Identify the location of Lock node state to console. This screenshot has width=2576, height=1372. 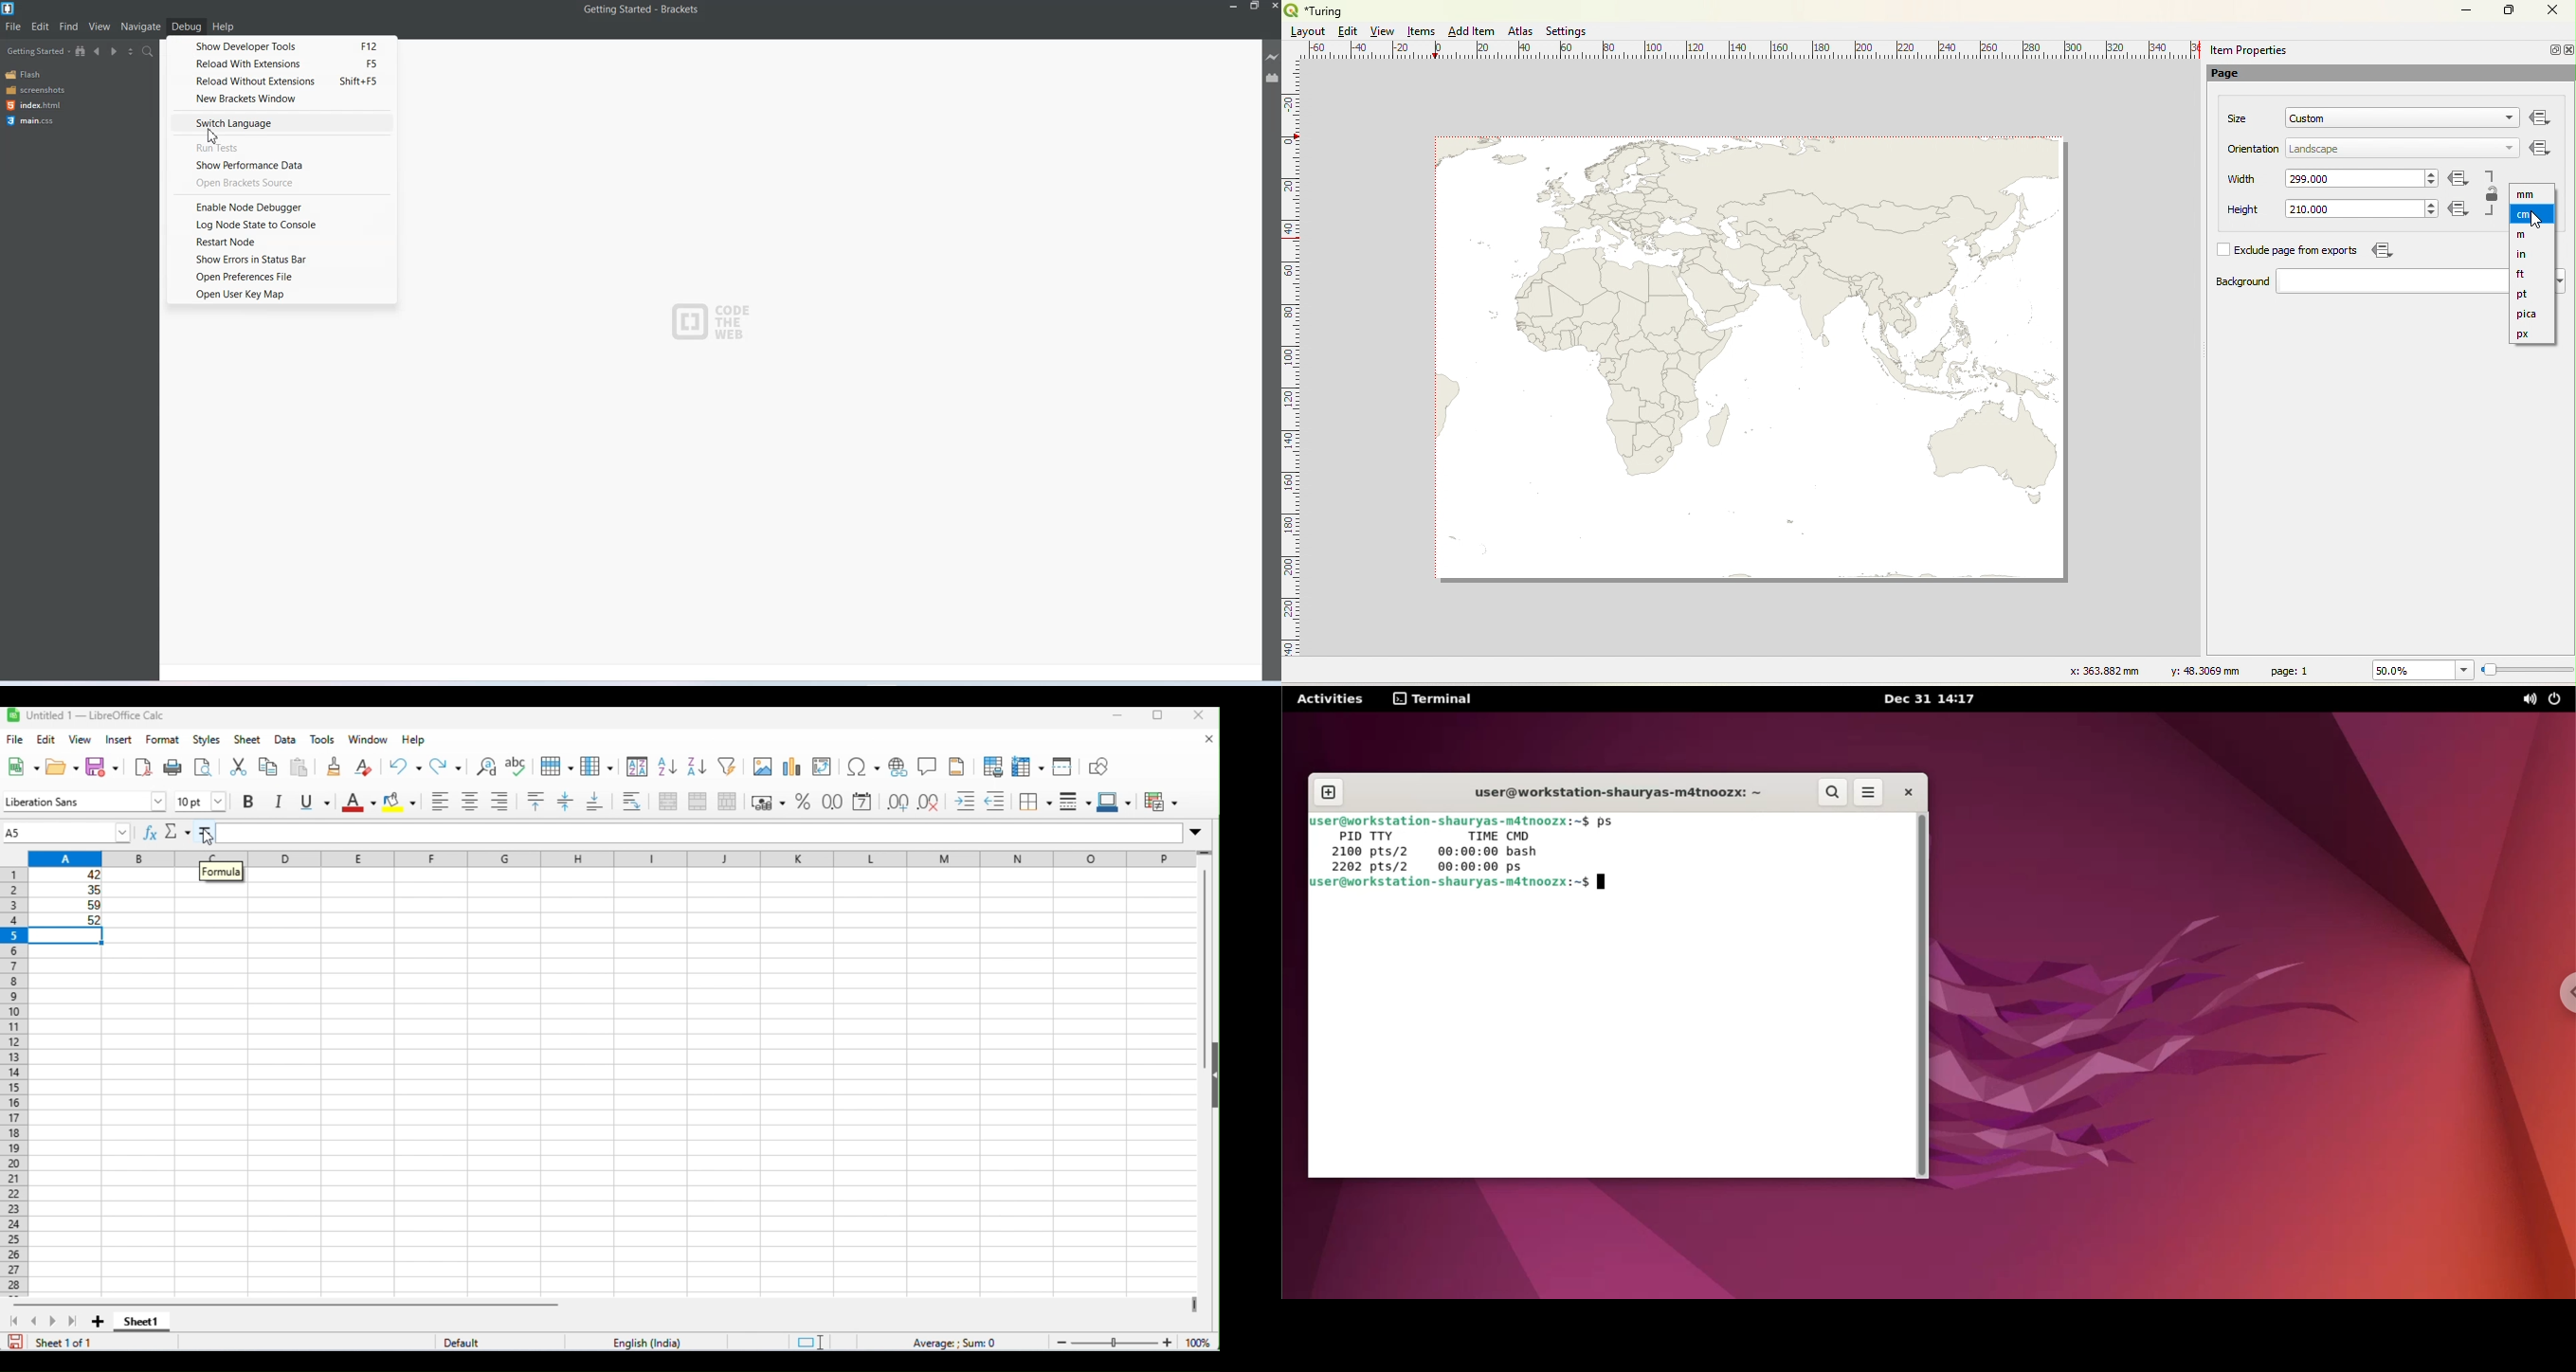
(282, 225).